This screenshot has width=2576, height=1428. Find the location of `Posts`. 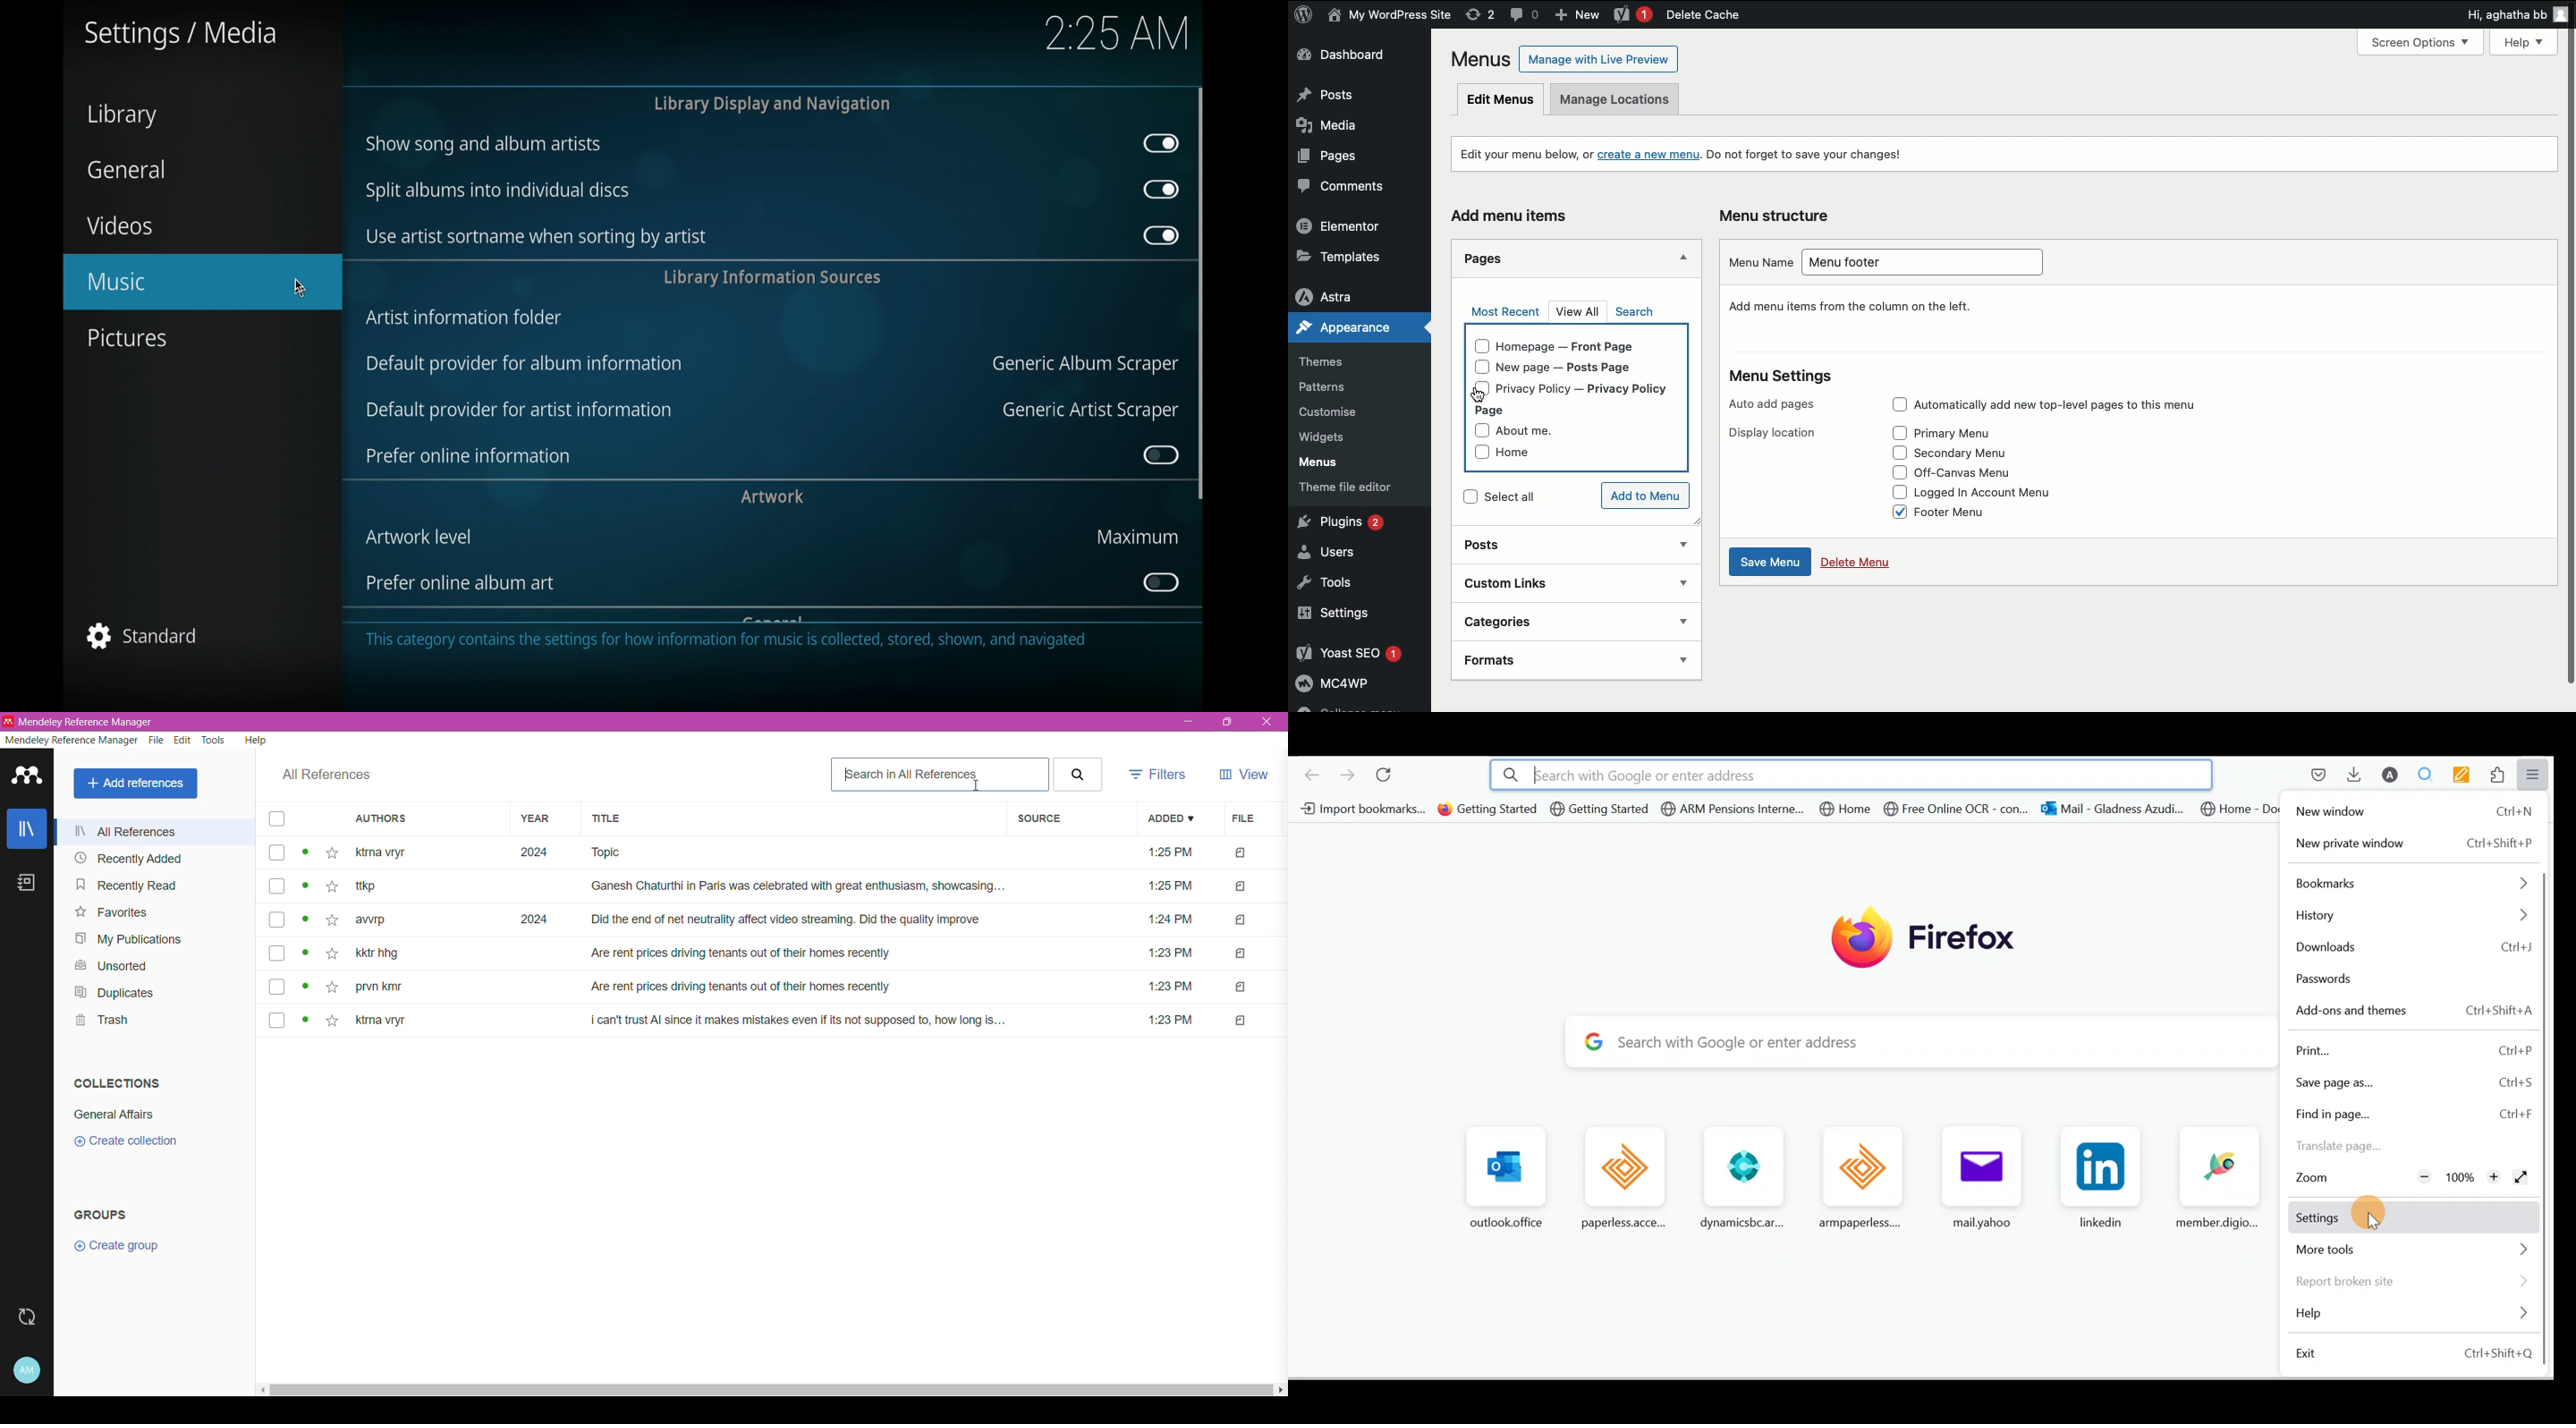

Posts is located at coordinates (1354, 96).